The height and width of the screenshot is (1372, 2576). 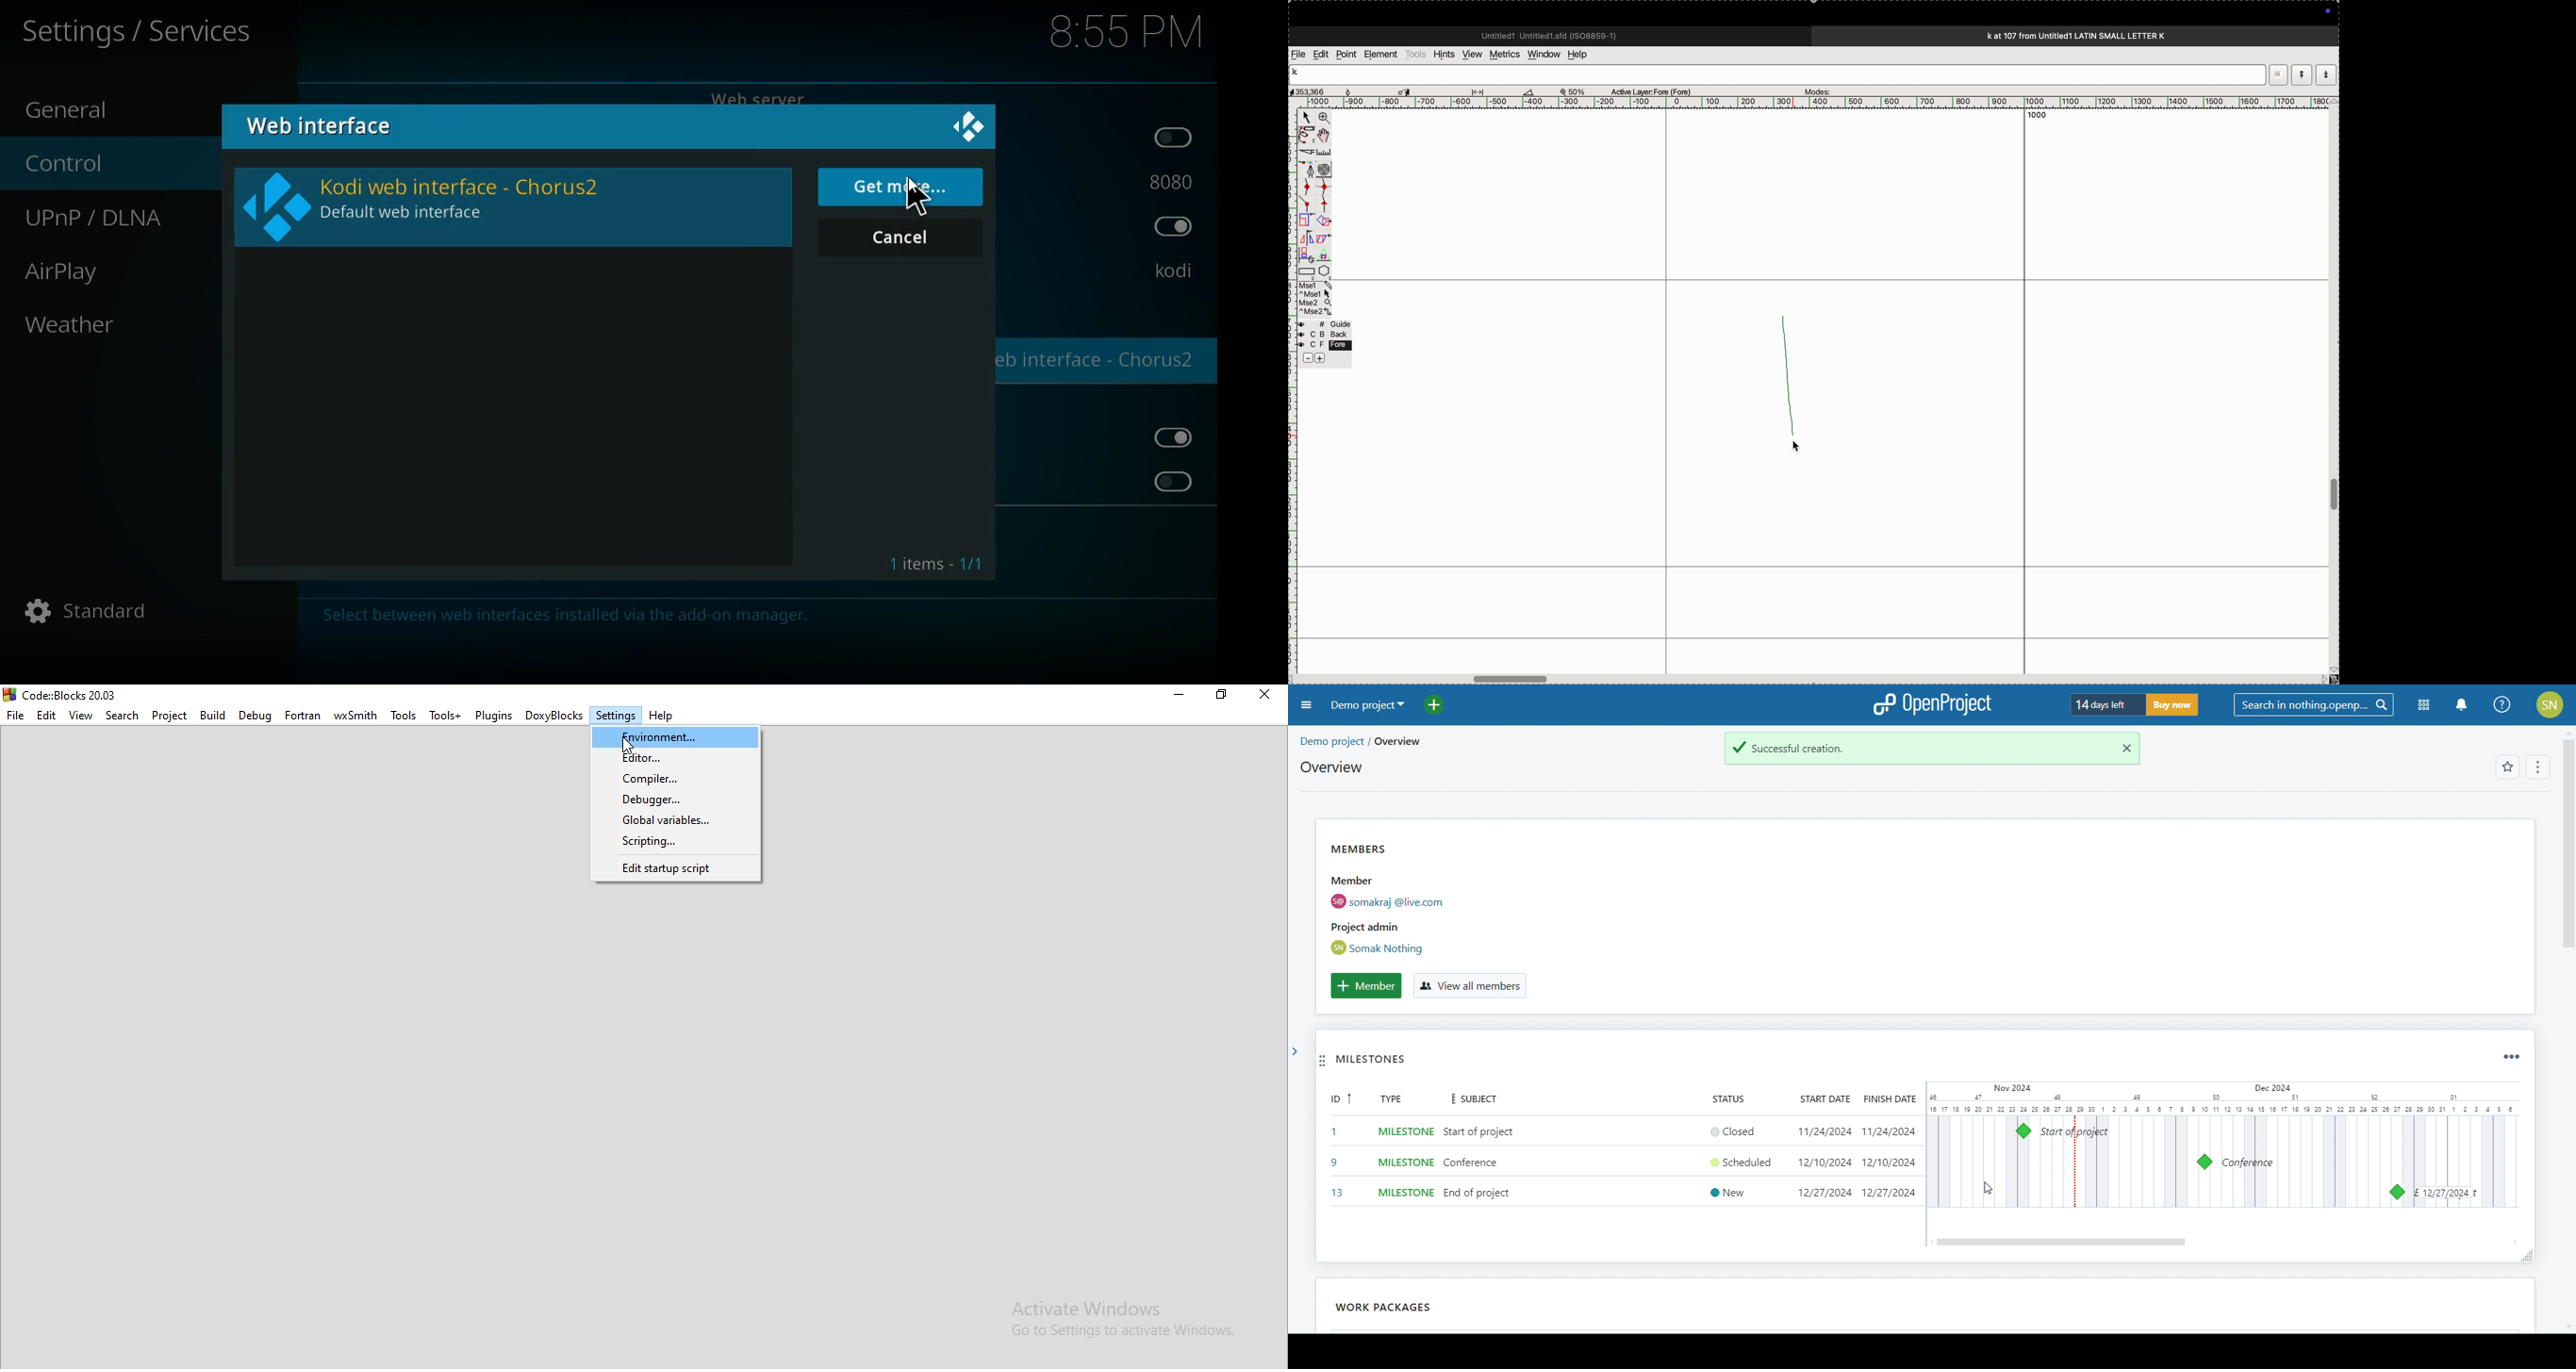 I want to click on cut, so click(x=1305, y=152).